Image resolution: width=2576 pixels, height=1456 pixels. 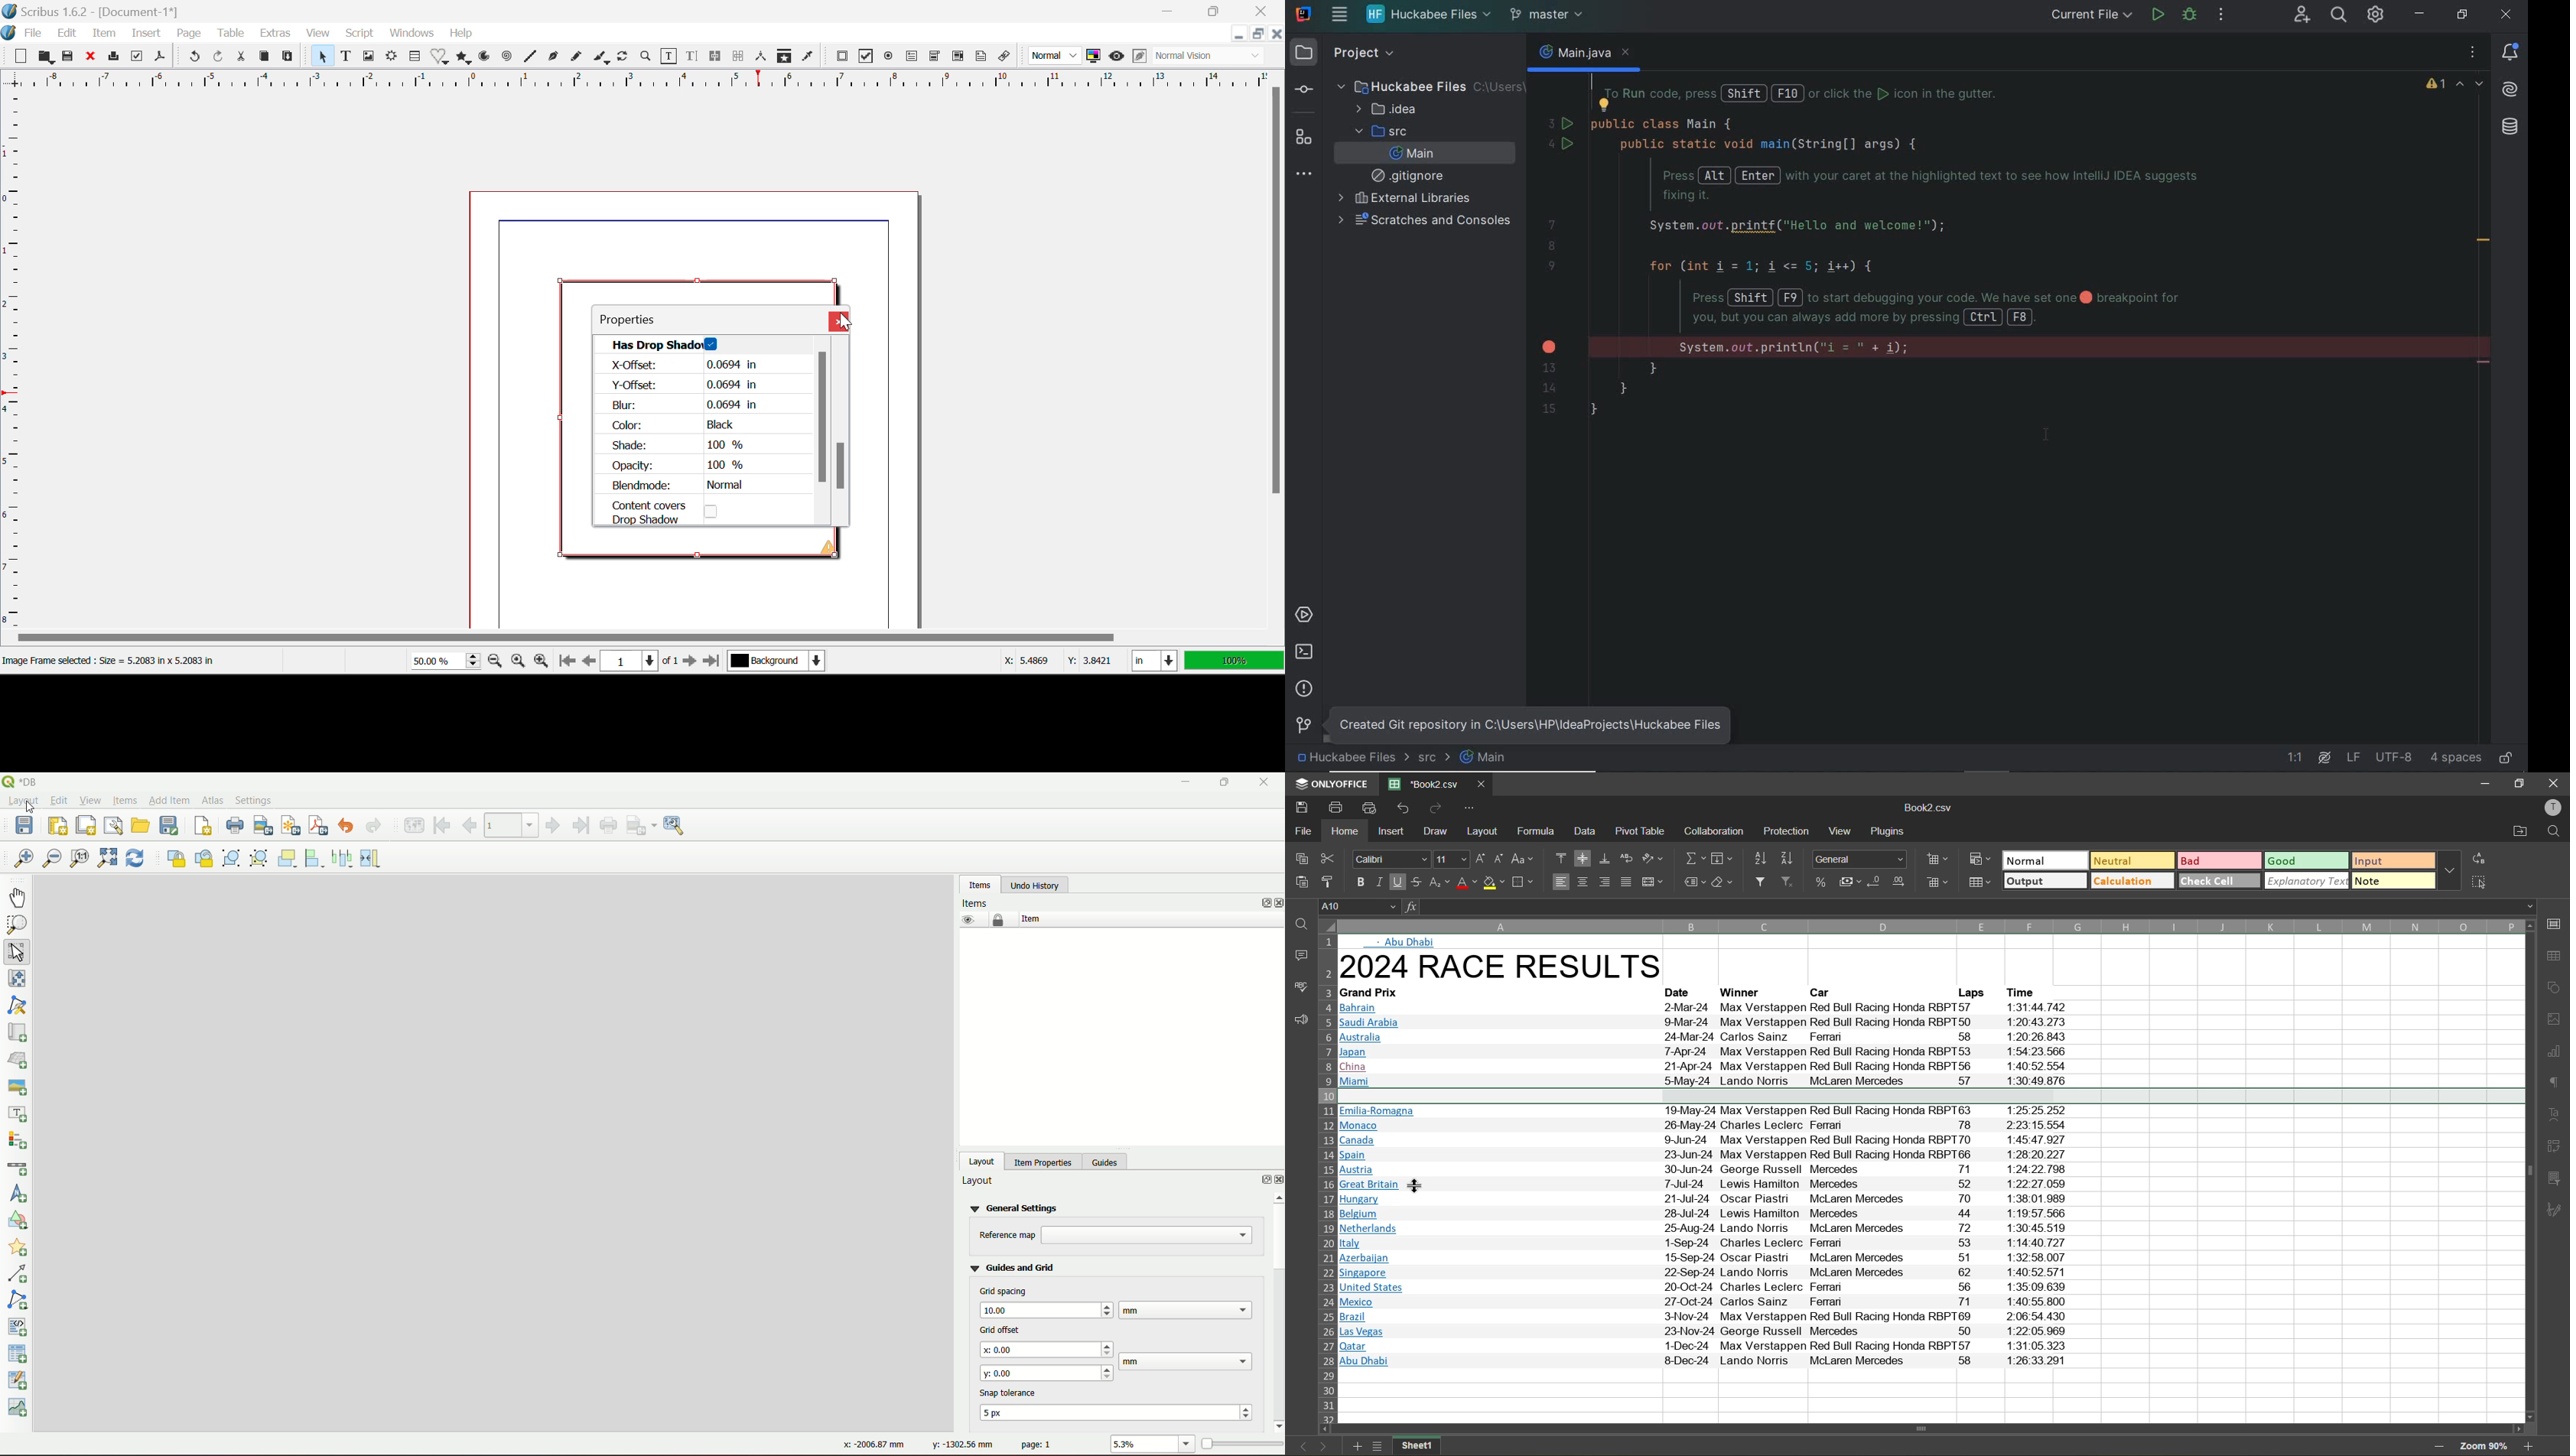 What do you see at coordinates (1360, 882) in the screenshot?
I see `bold` at bounding box center [1360, 882].